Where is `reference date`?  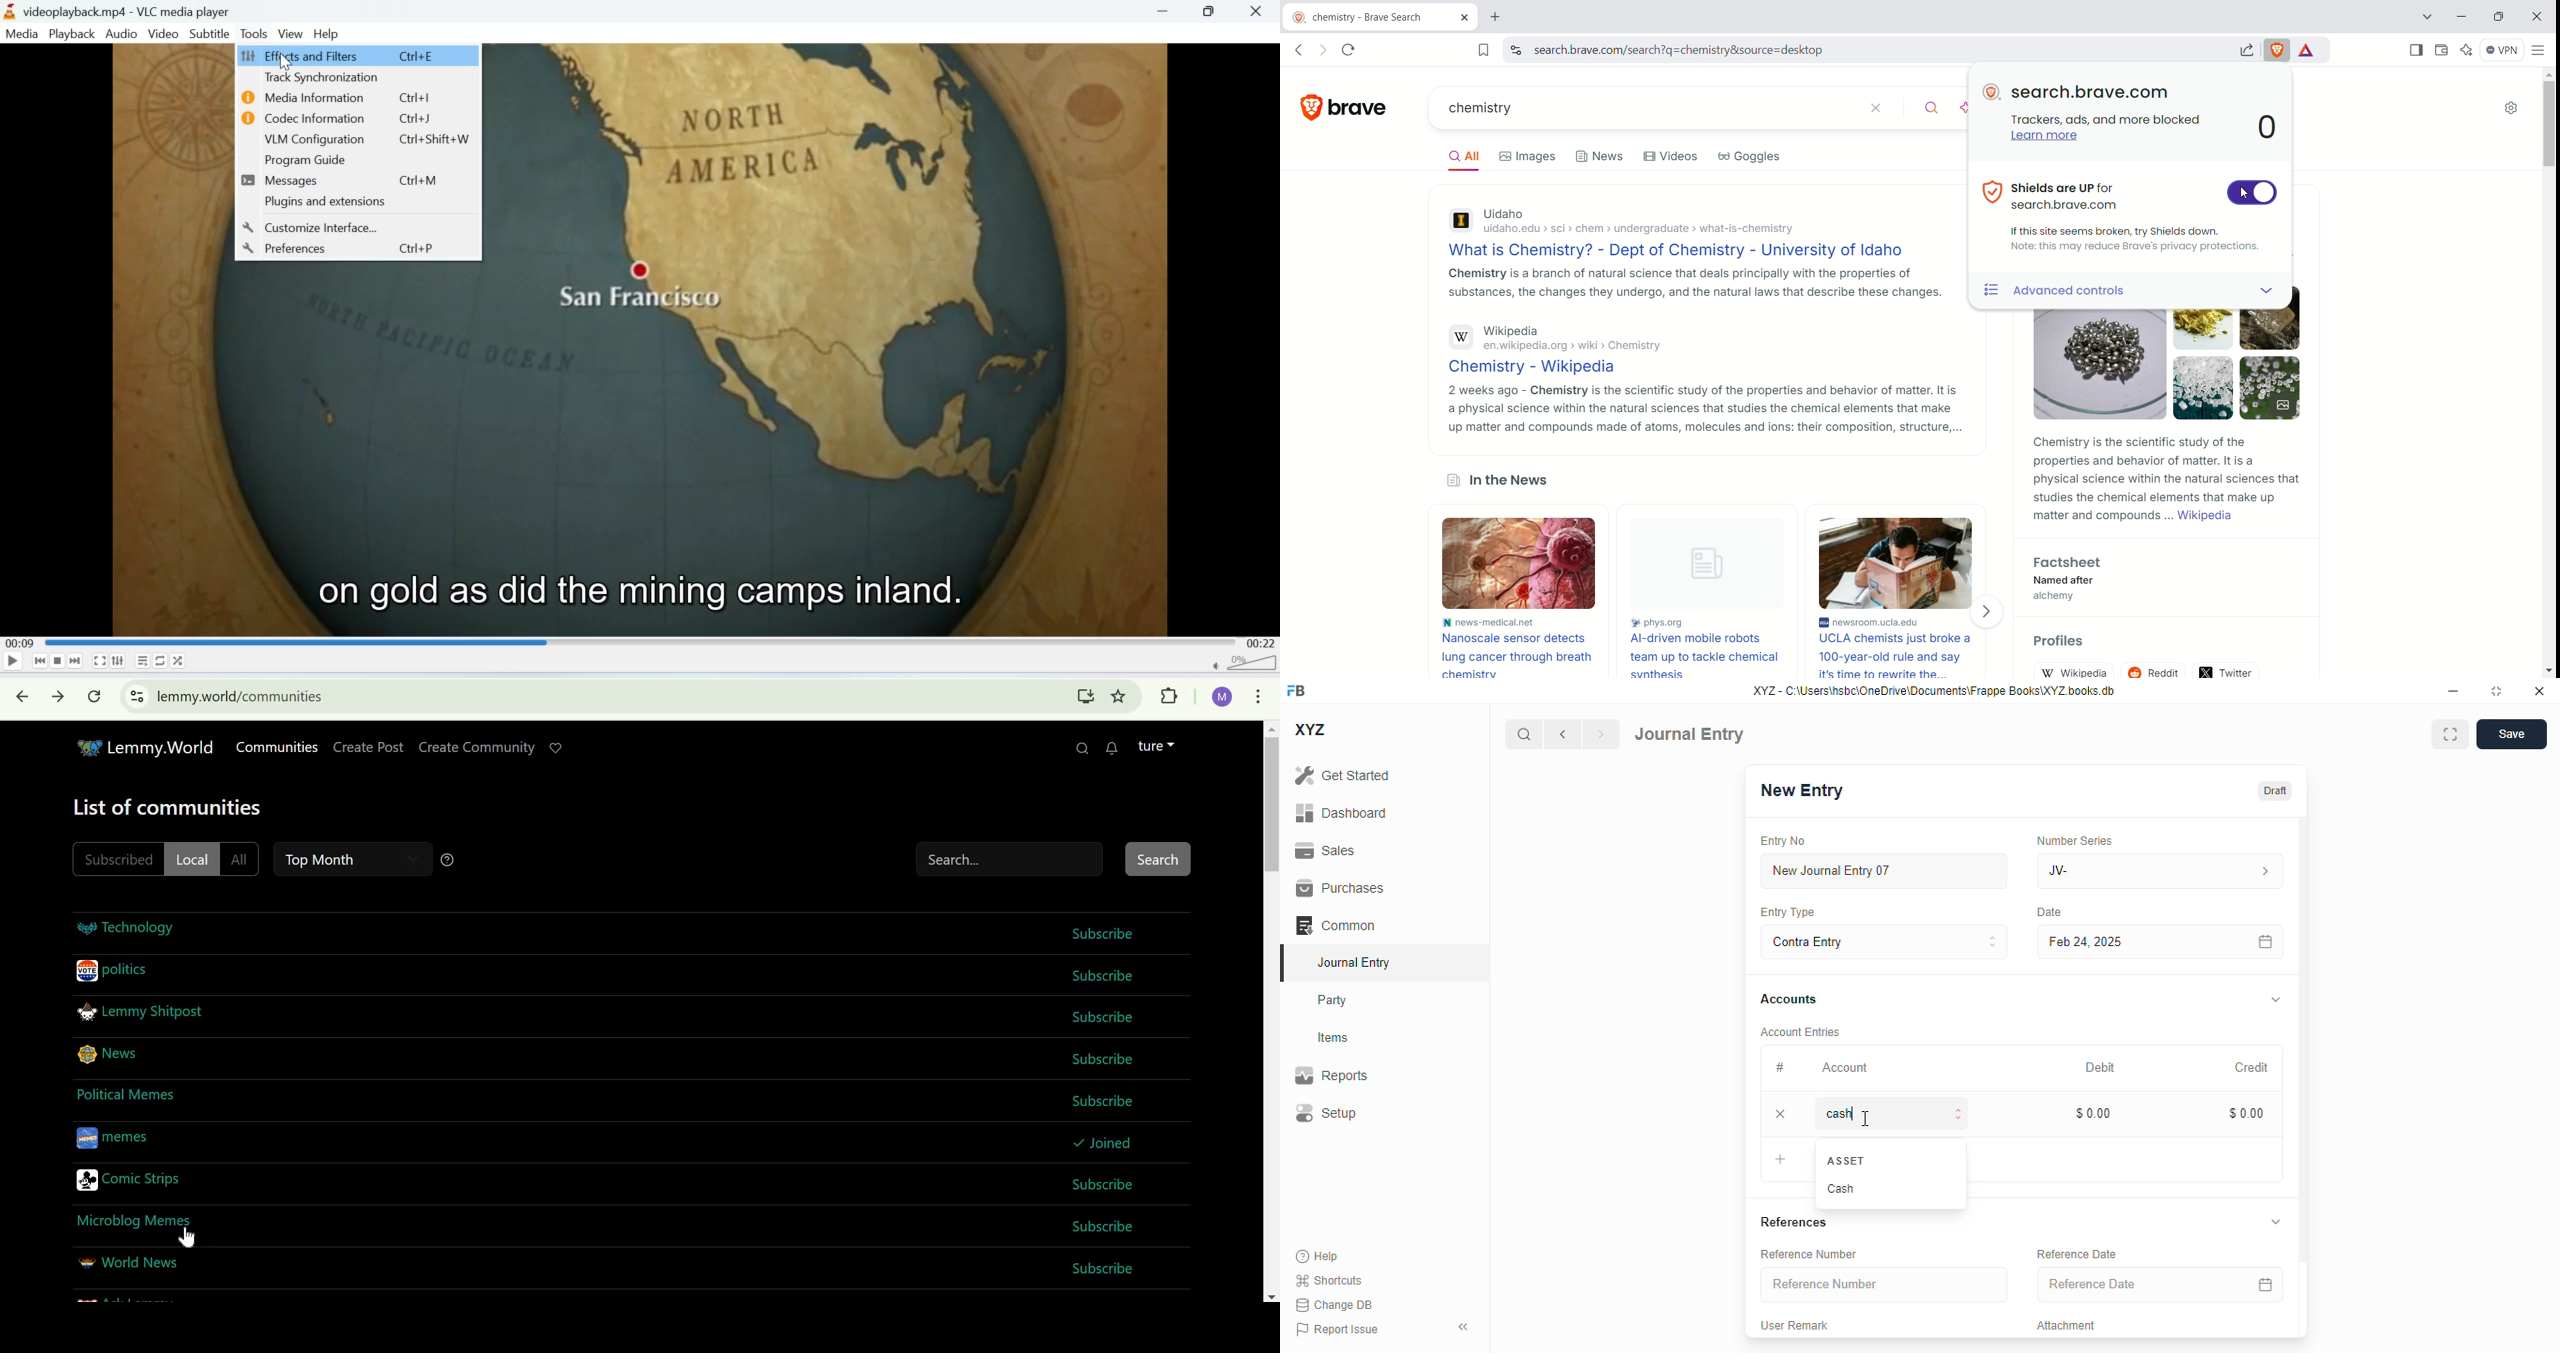 reference date is located at coordinates (2124, 1285).